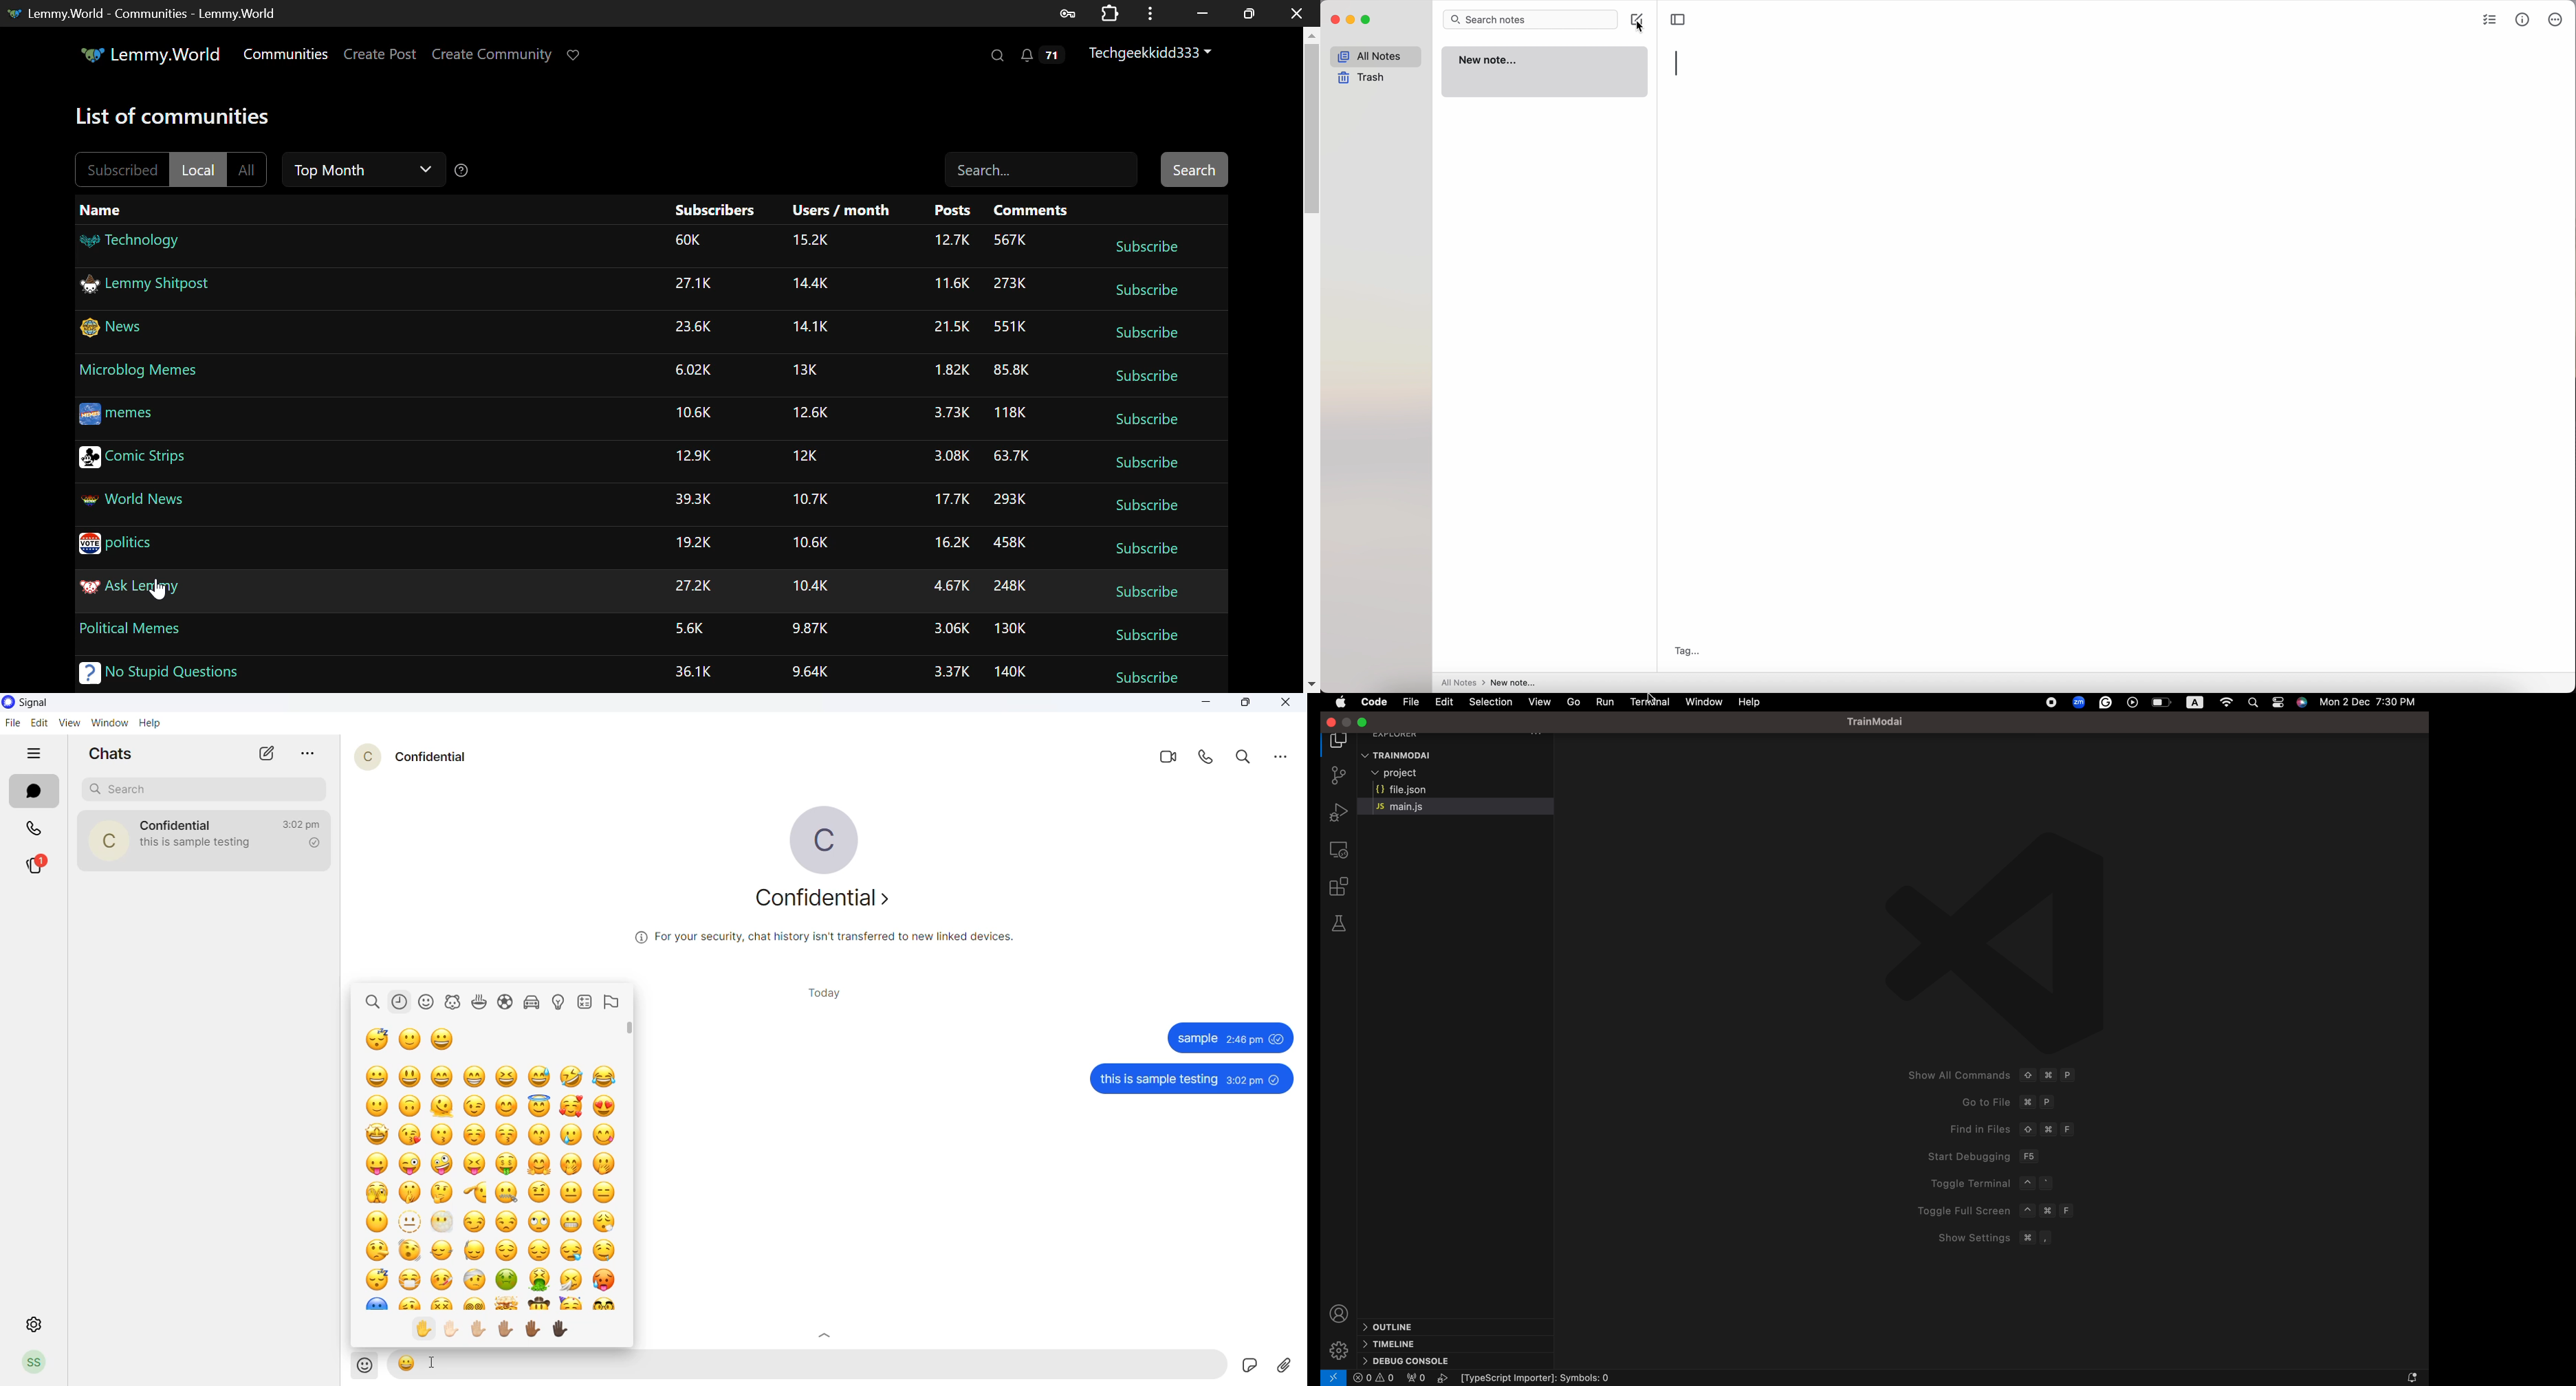 This screenshot has width=2576, height=1400. What do you see at coordinates (152, 724) in the screenshot?
I see `help` at bounding box center [152, 724].